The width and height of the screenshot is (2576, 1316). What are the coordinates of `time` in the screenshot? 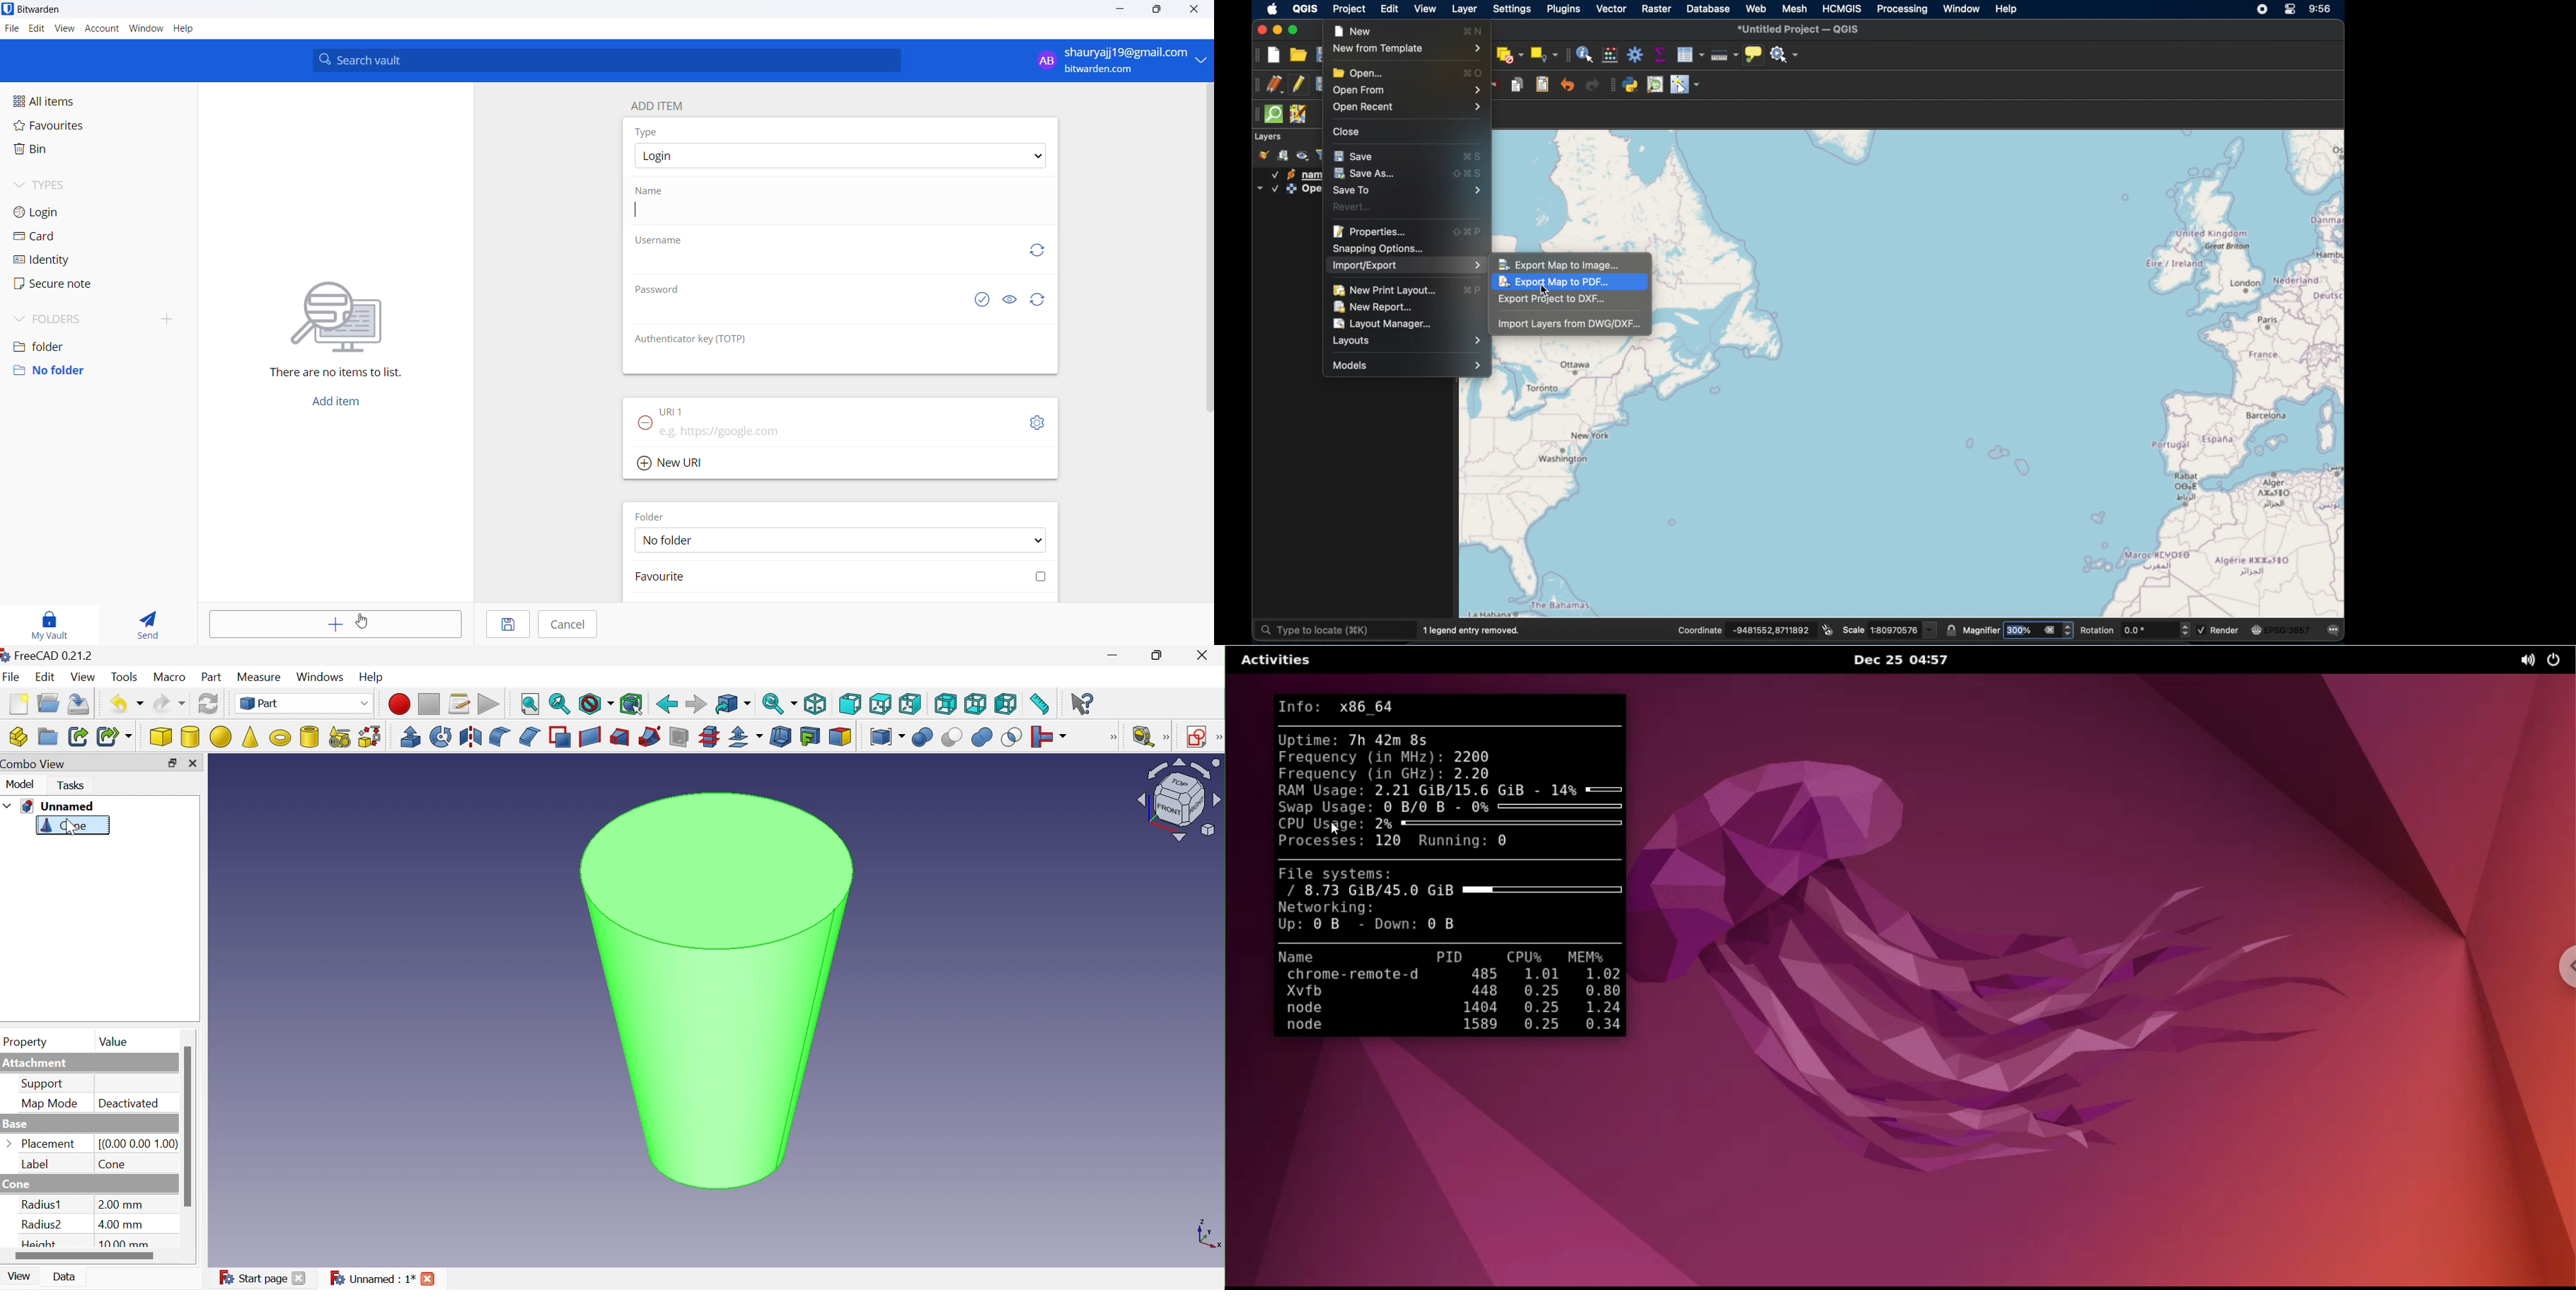 It's located at (2322, 10).